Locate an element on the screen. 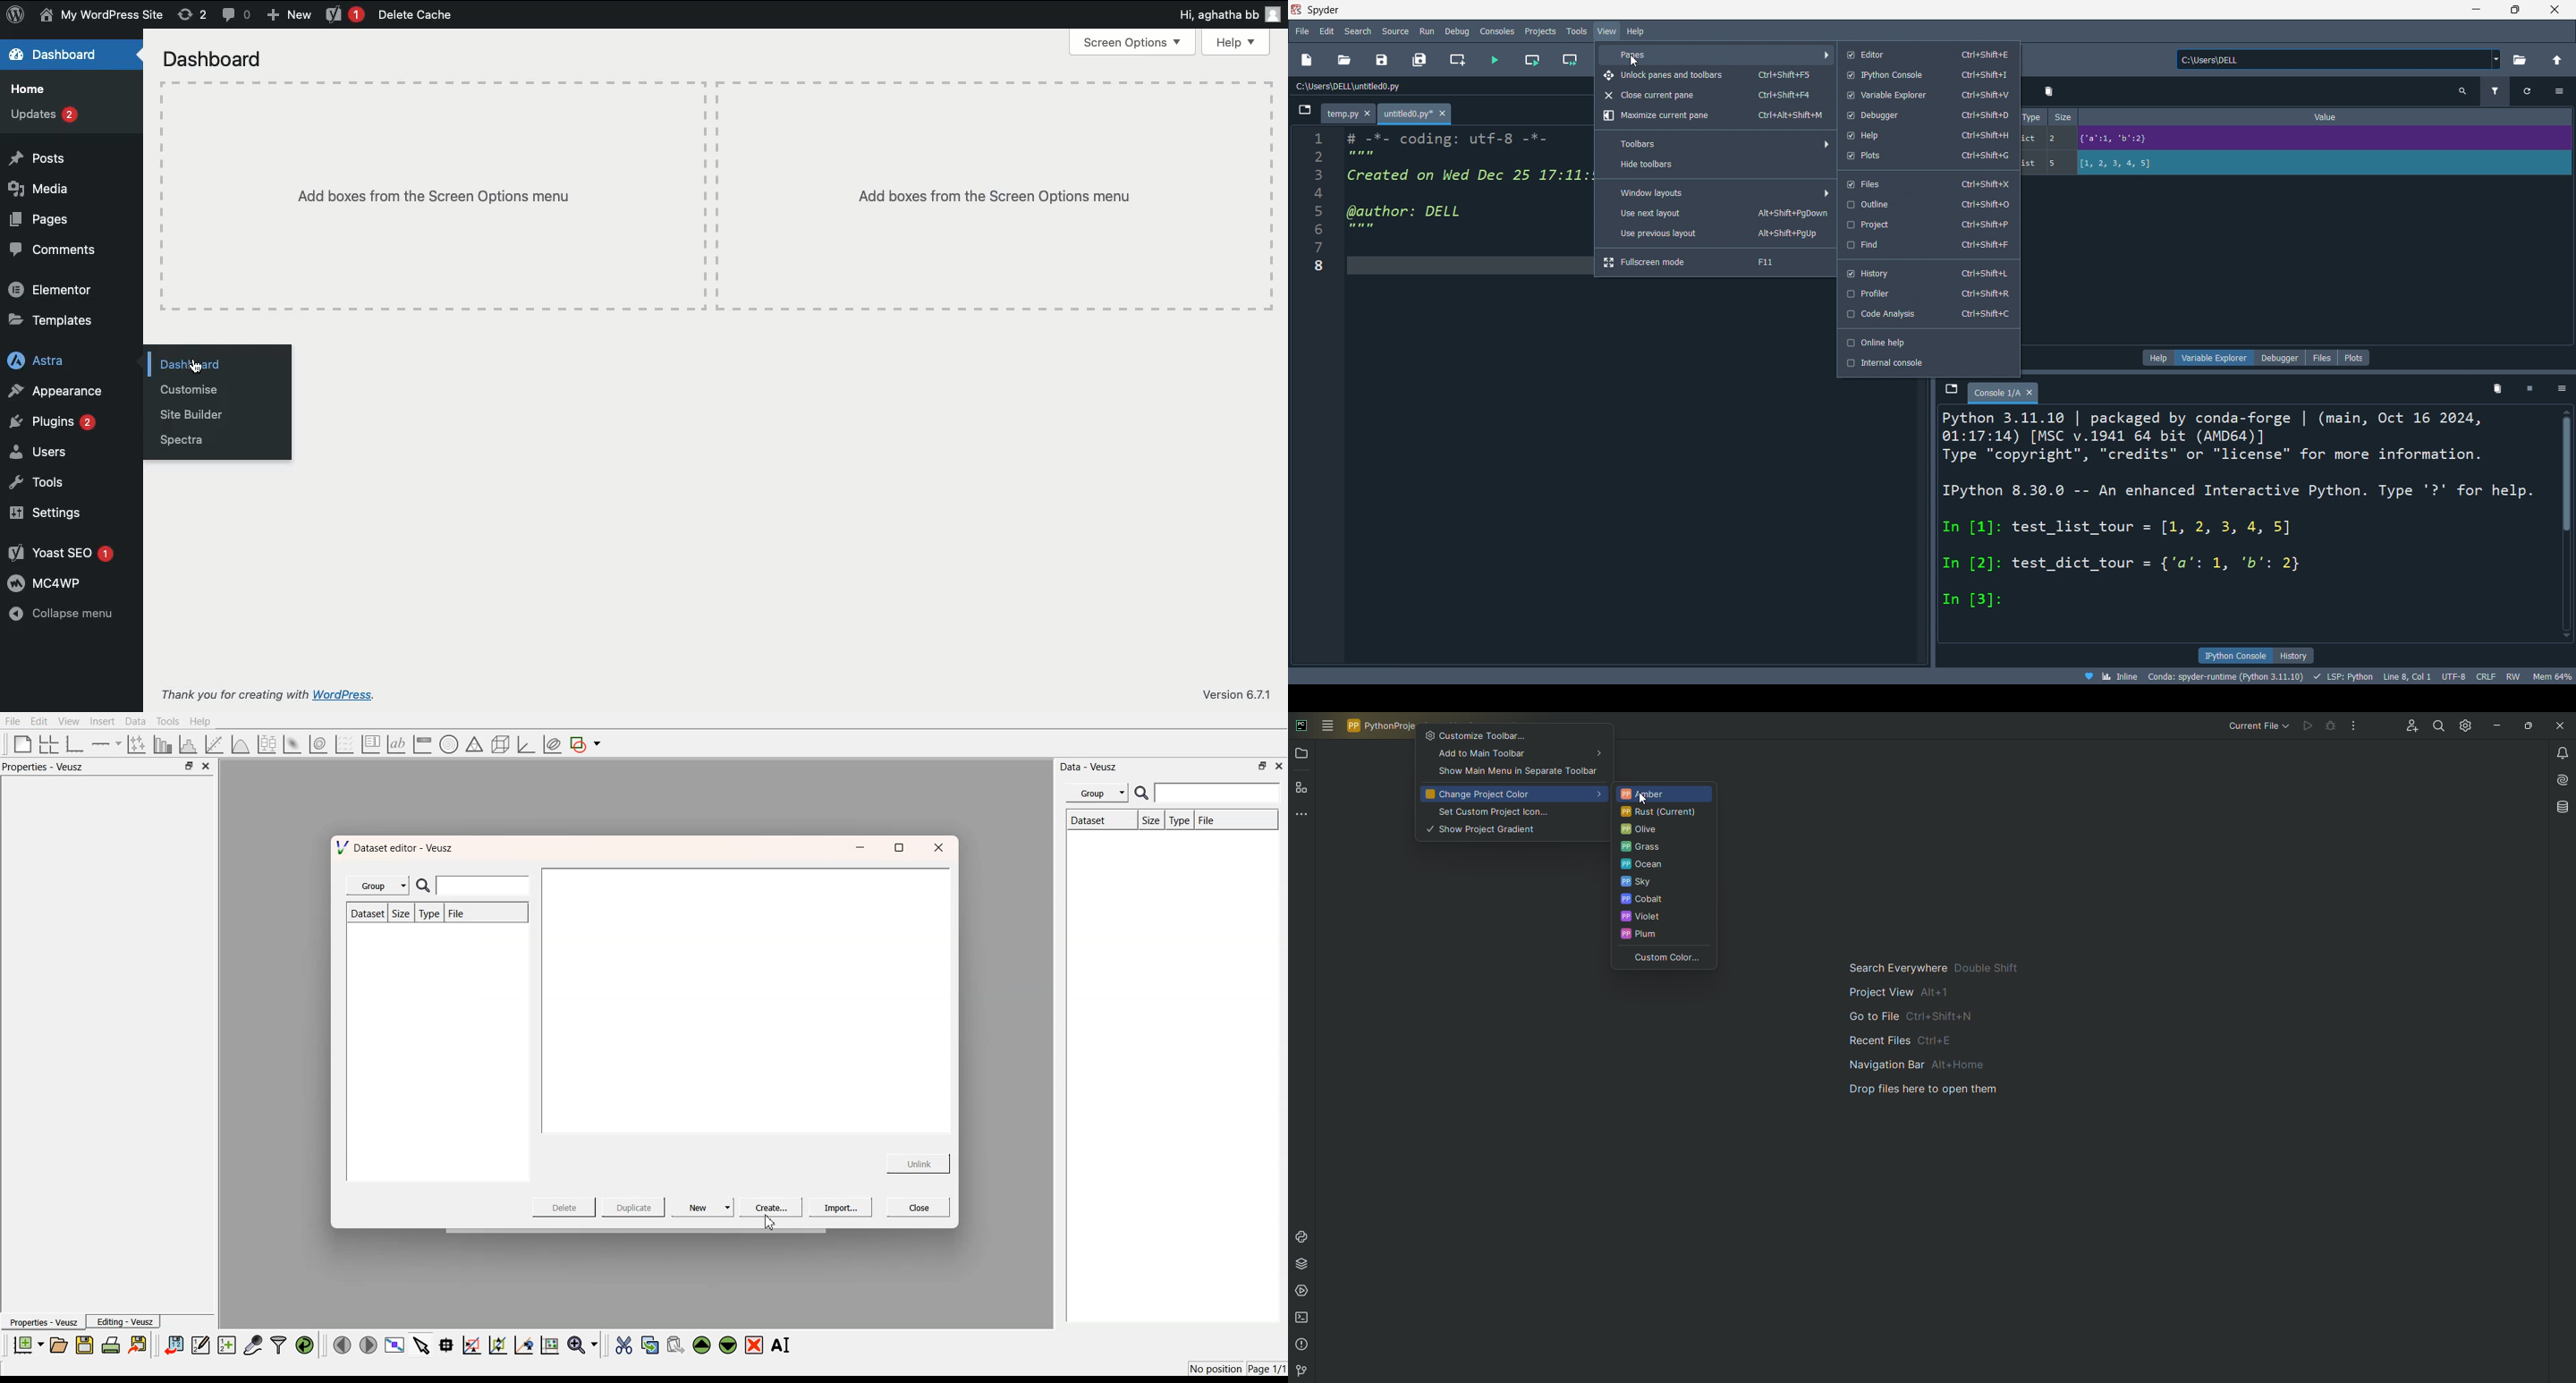  Dashboard is located at coordinates (189, 363).